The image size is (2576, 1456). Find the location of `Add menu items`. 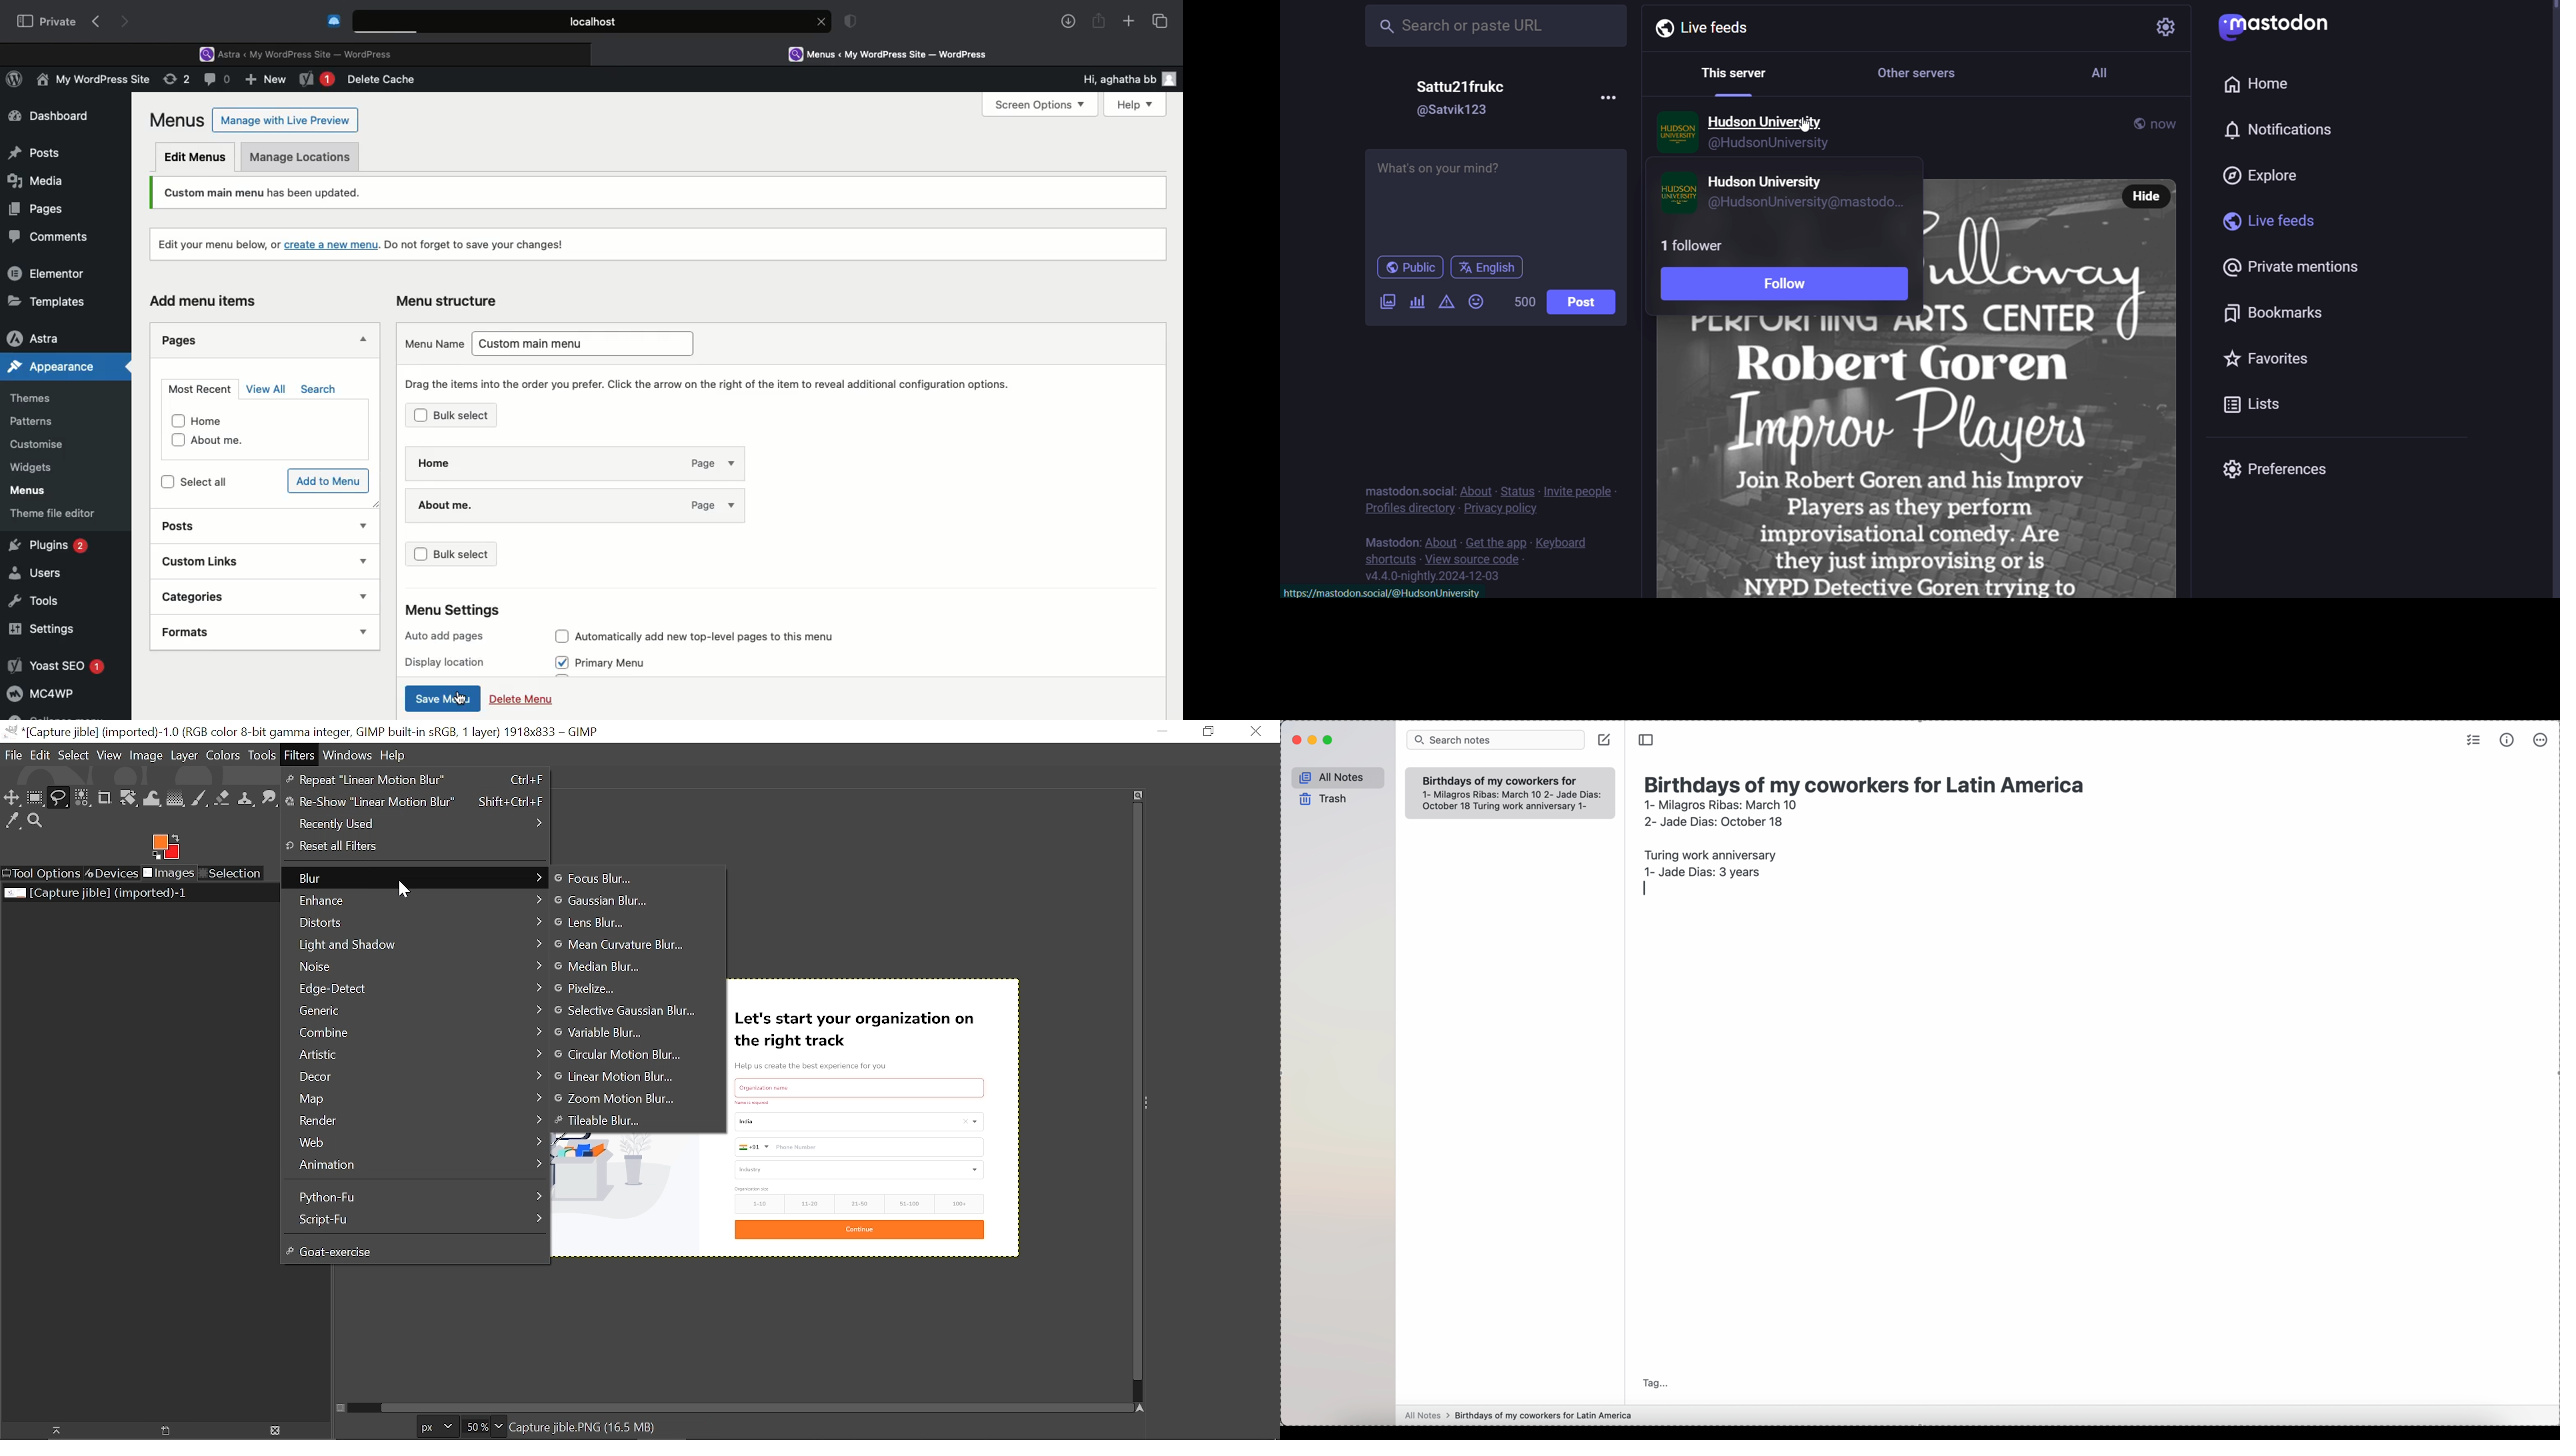

Add menu items is located at coordinates (203, 303).